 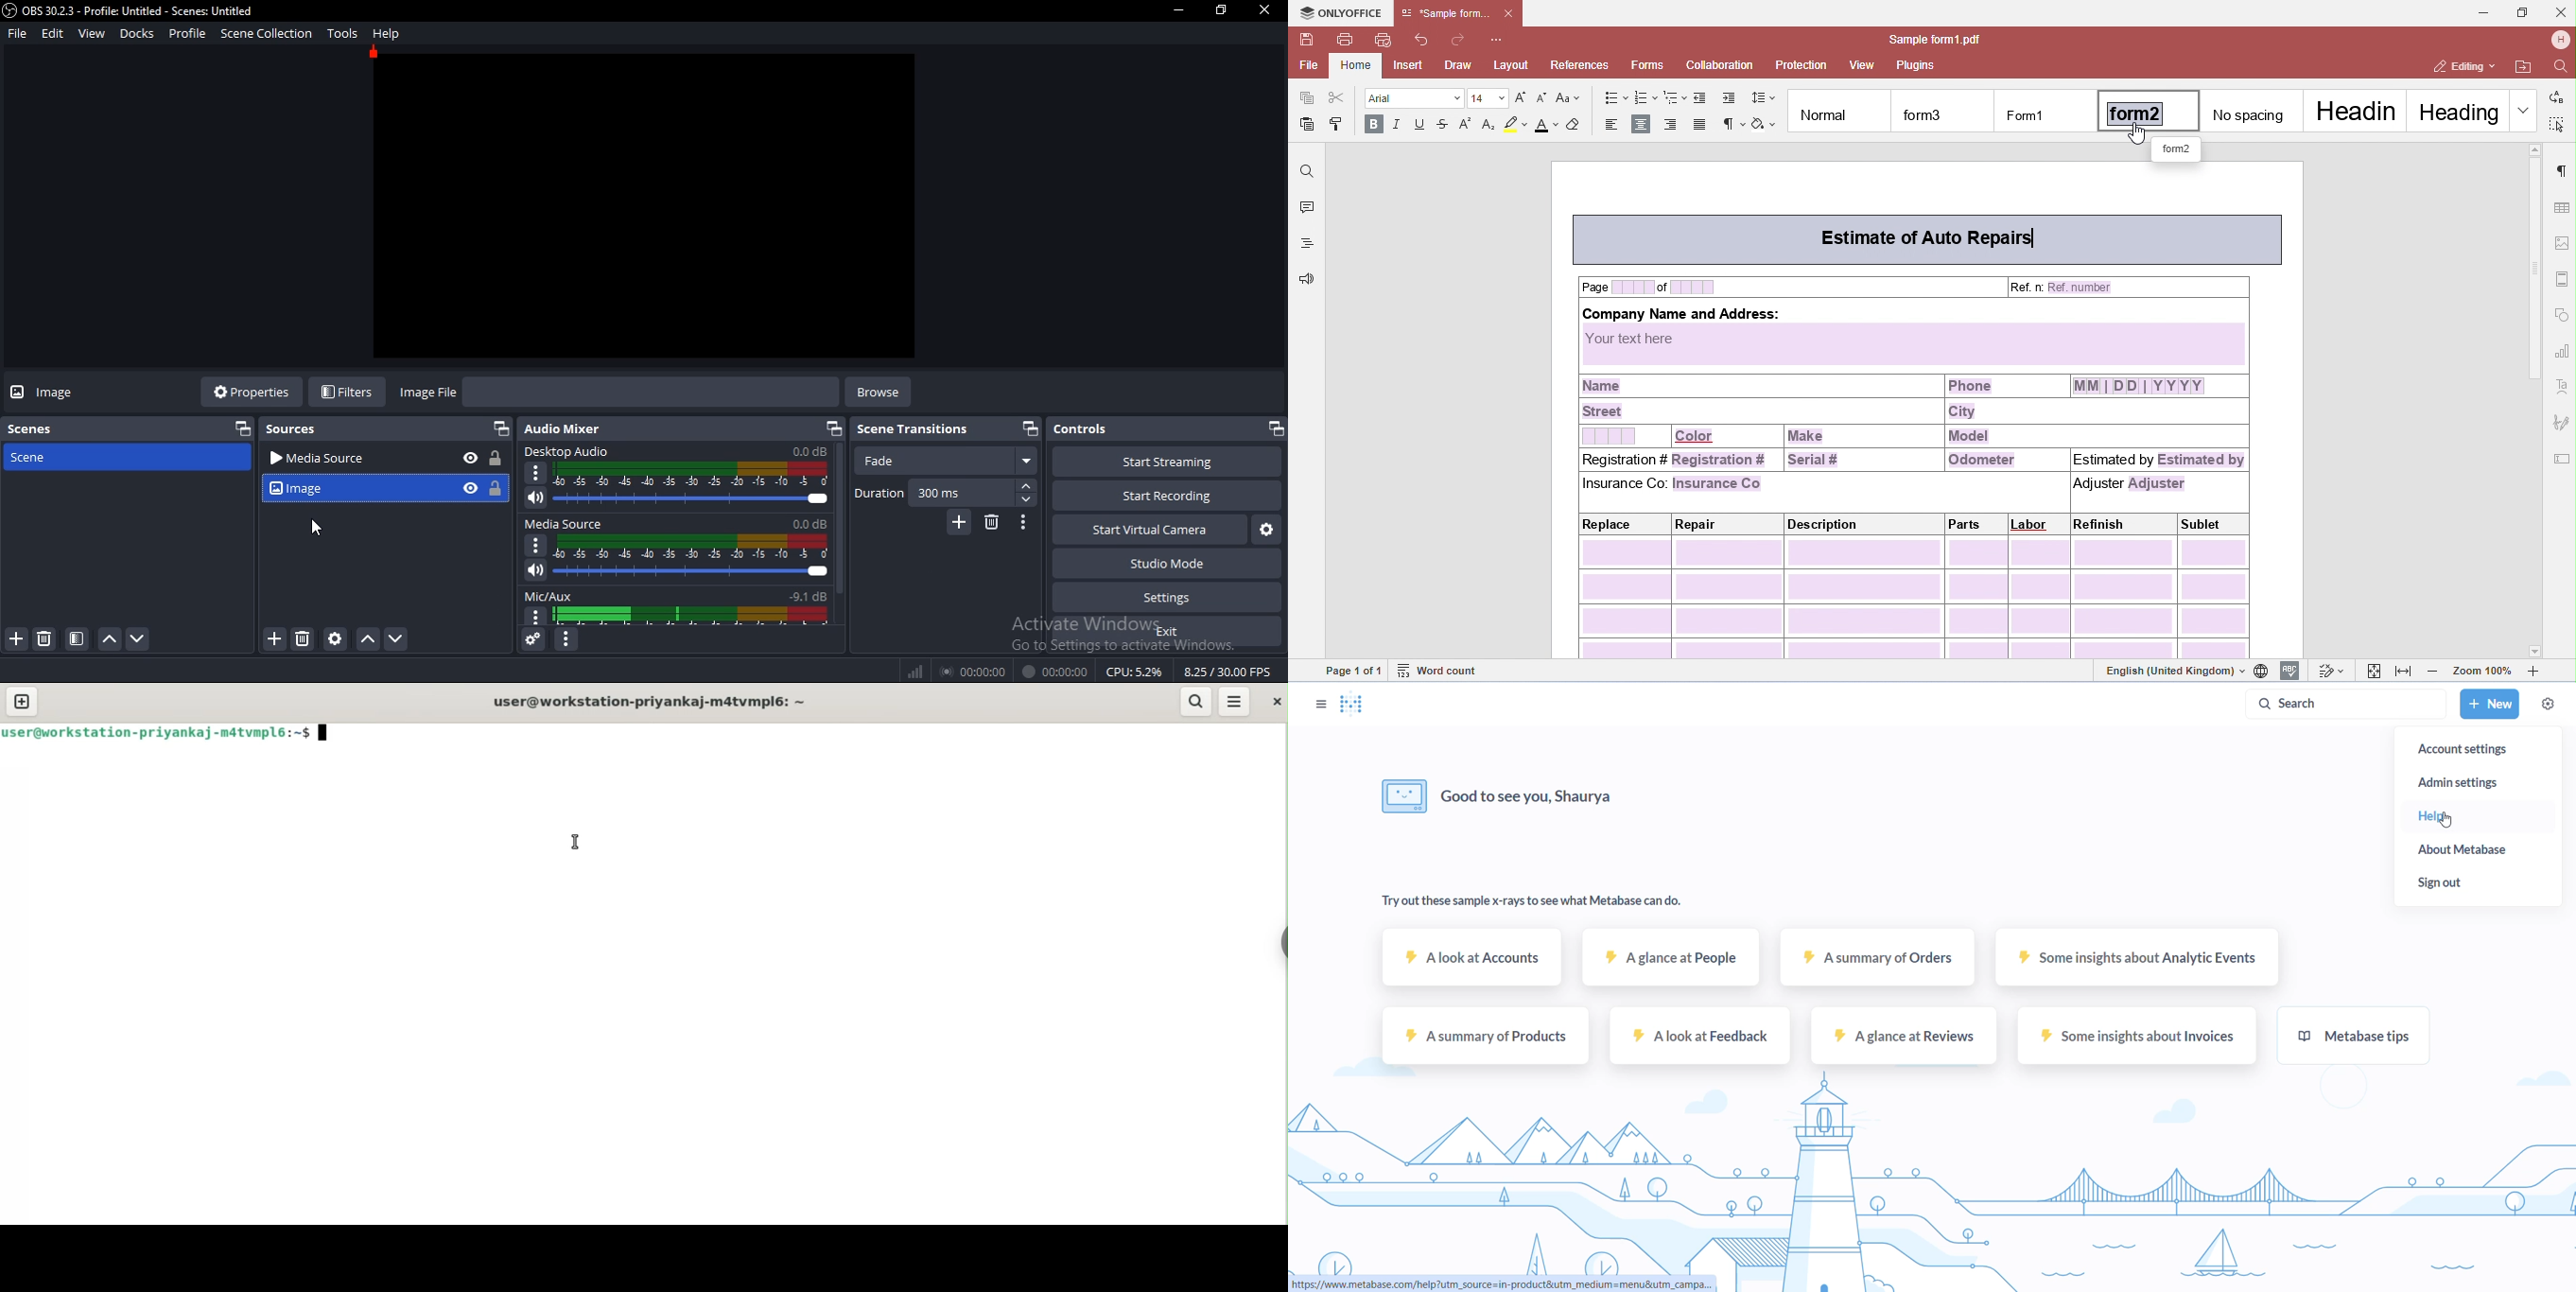 I want to click on display, so click(x=689, y=548).